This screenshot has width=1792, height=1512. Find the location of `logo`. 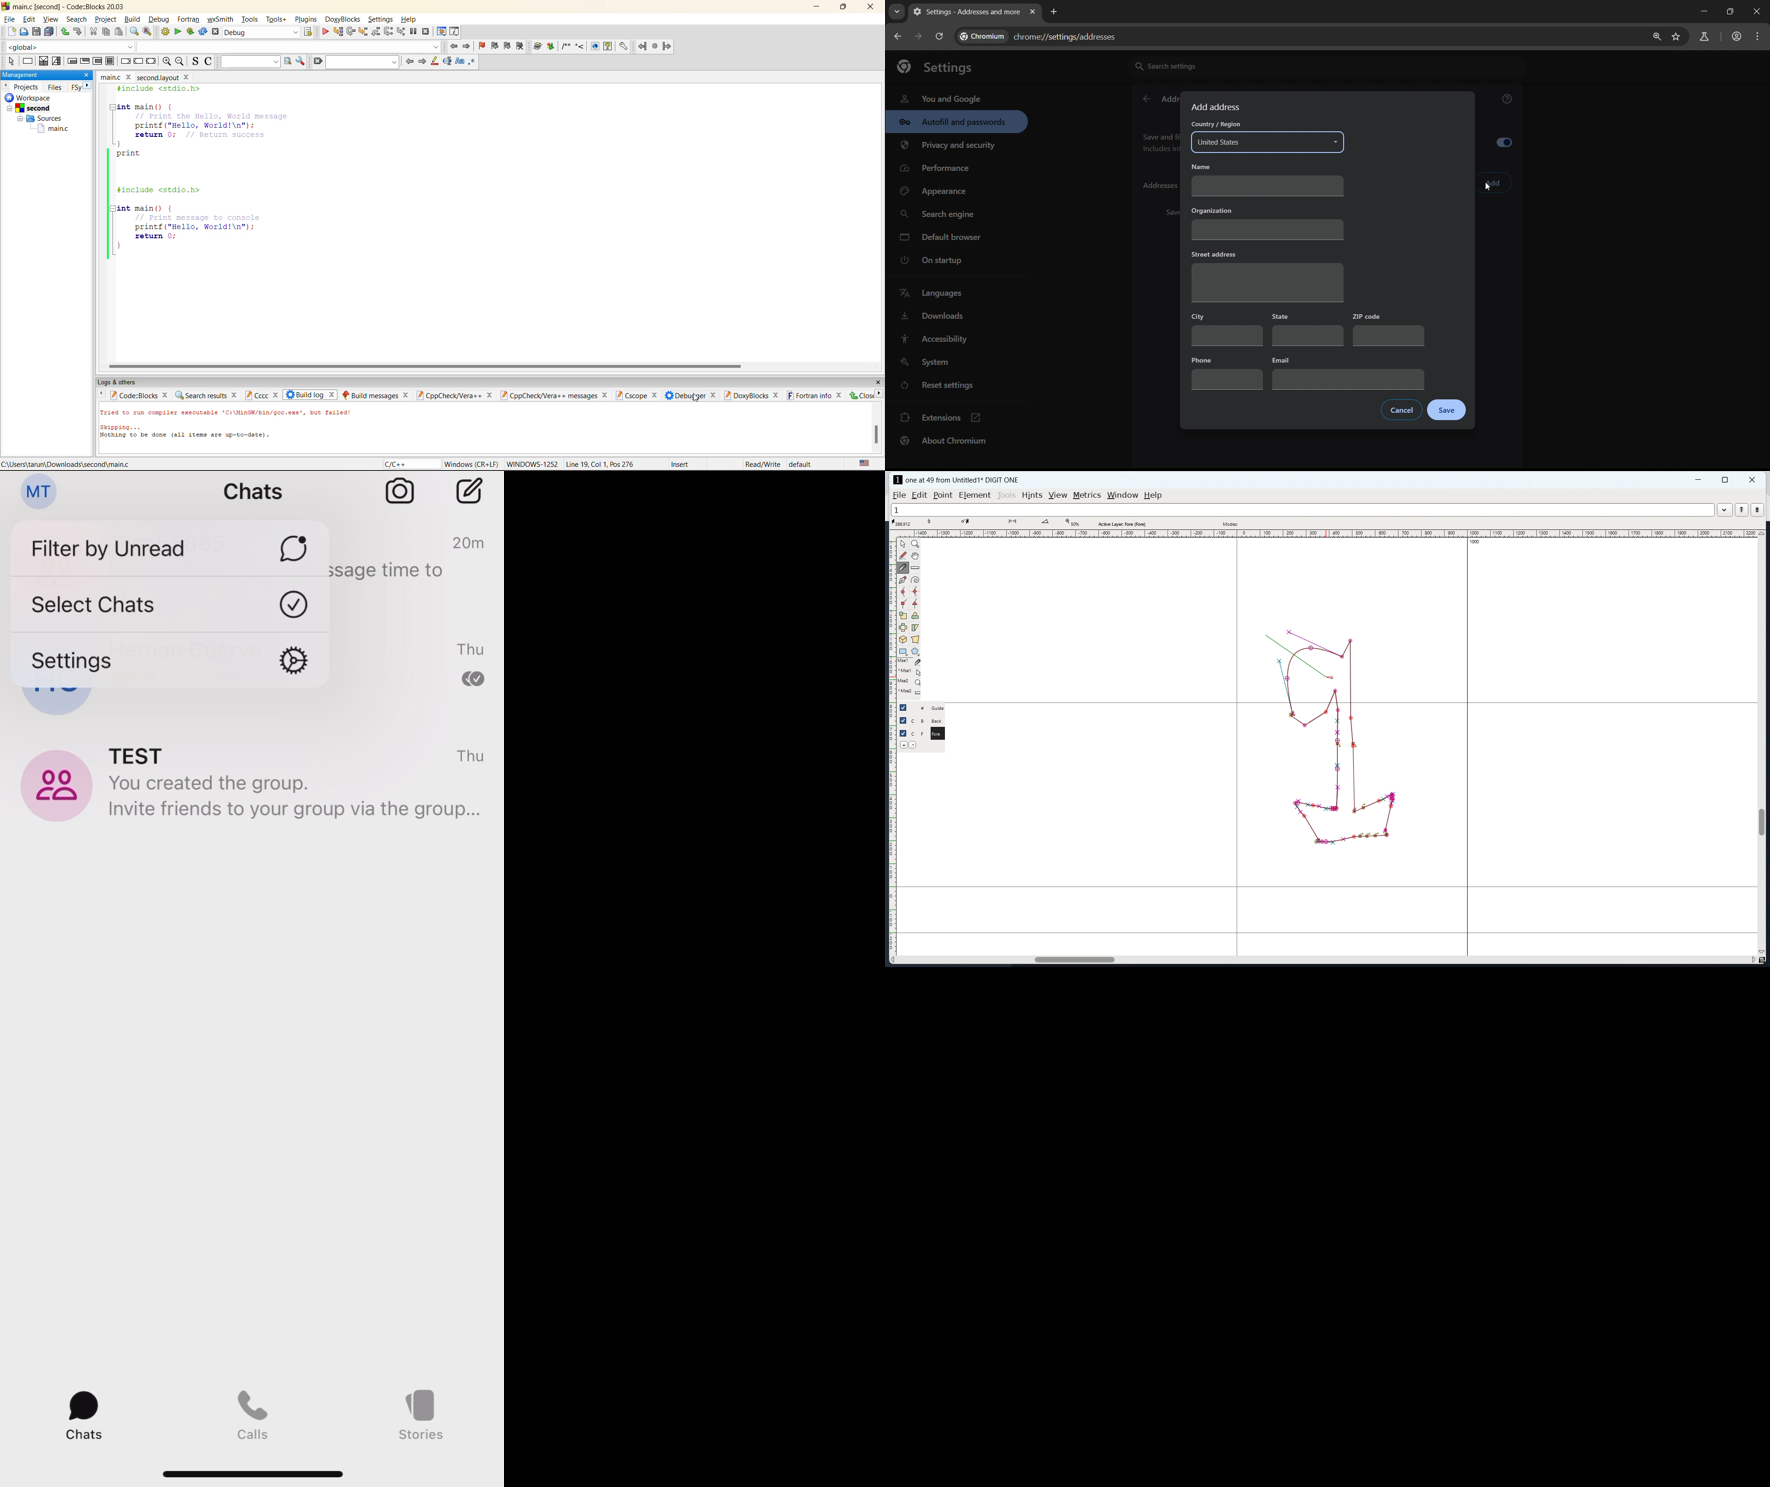

logo is located at coordinates (898, 480).